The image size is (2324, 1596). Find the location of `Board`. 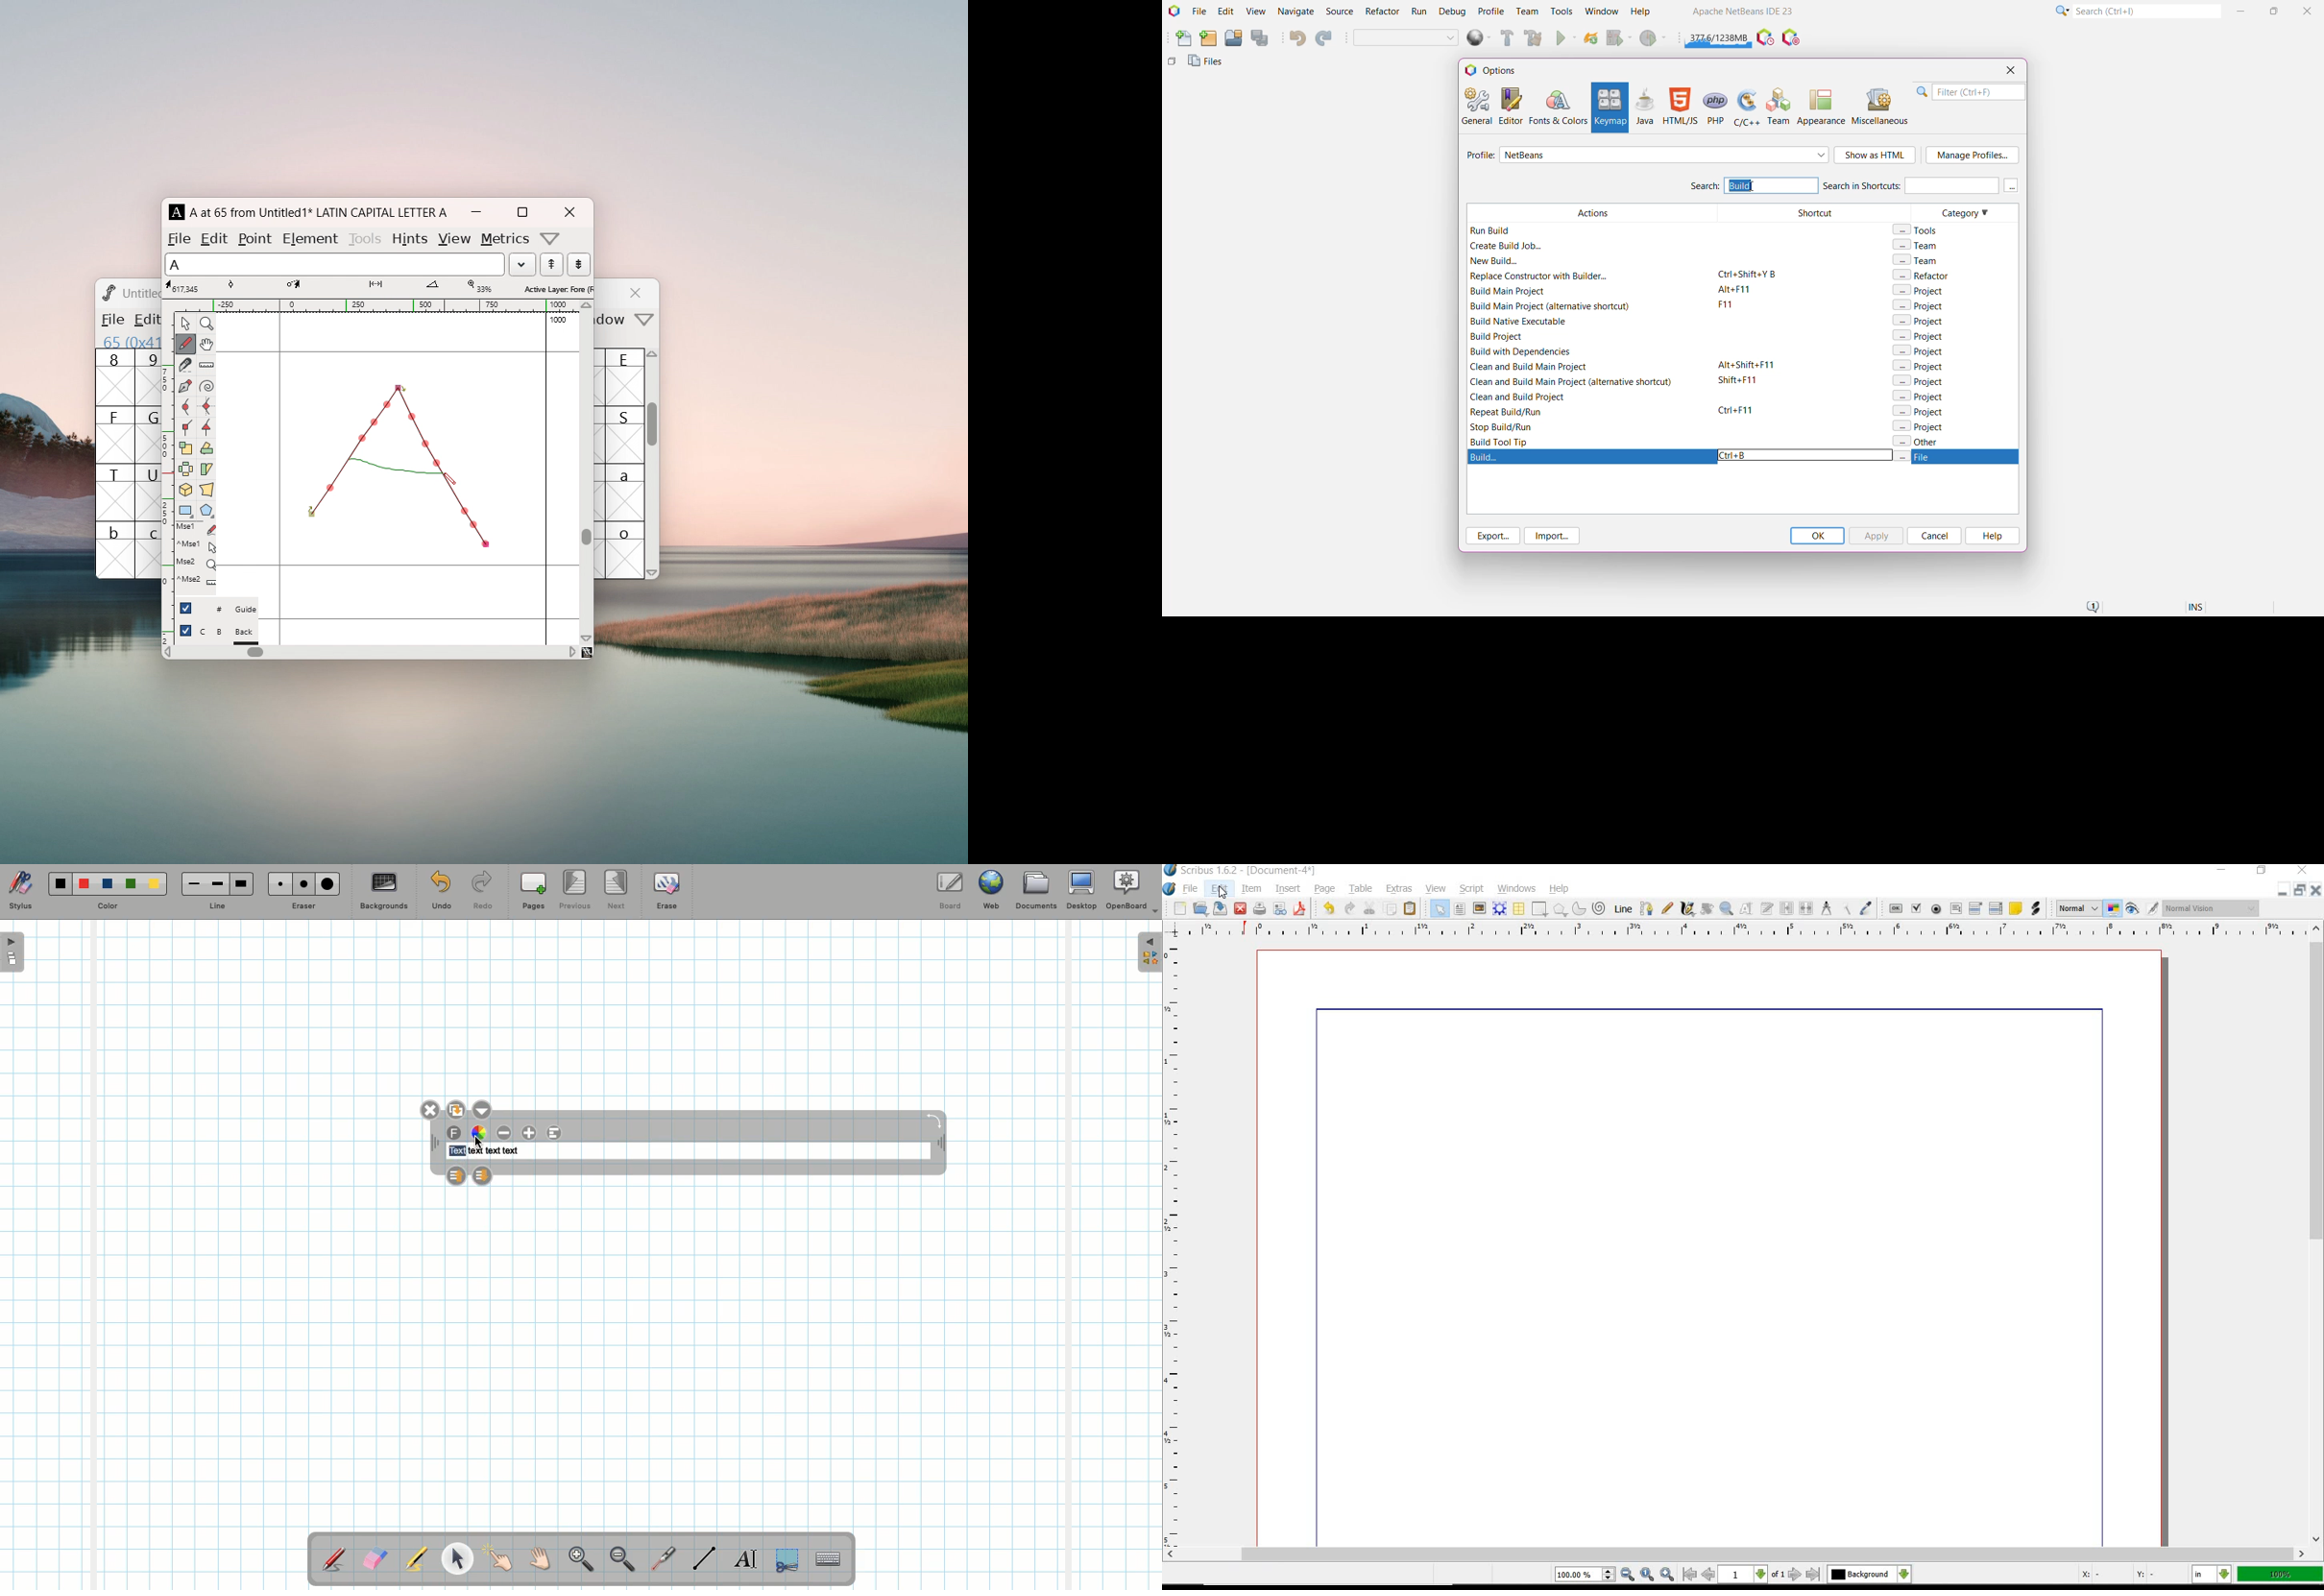

Board is located at coordinates (949, 891).